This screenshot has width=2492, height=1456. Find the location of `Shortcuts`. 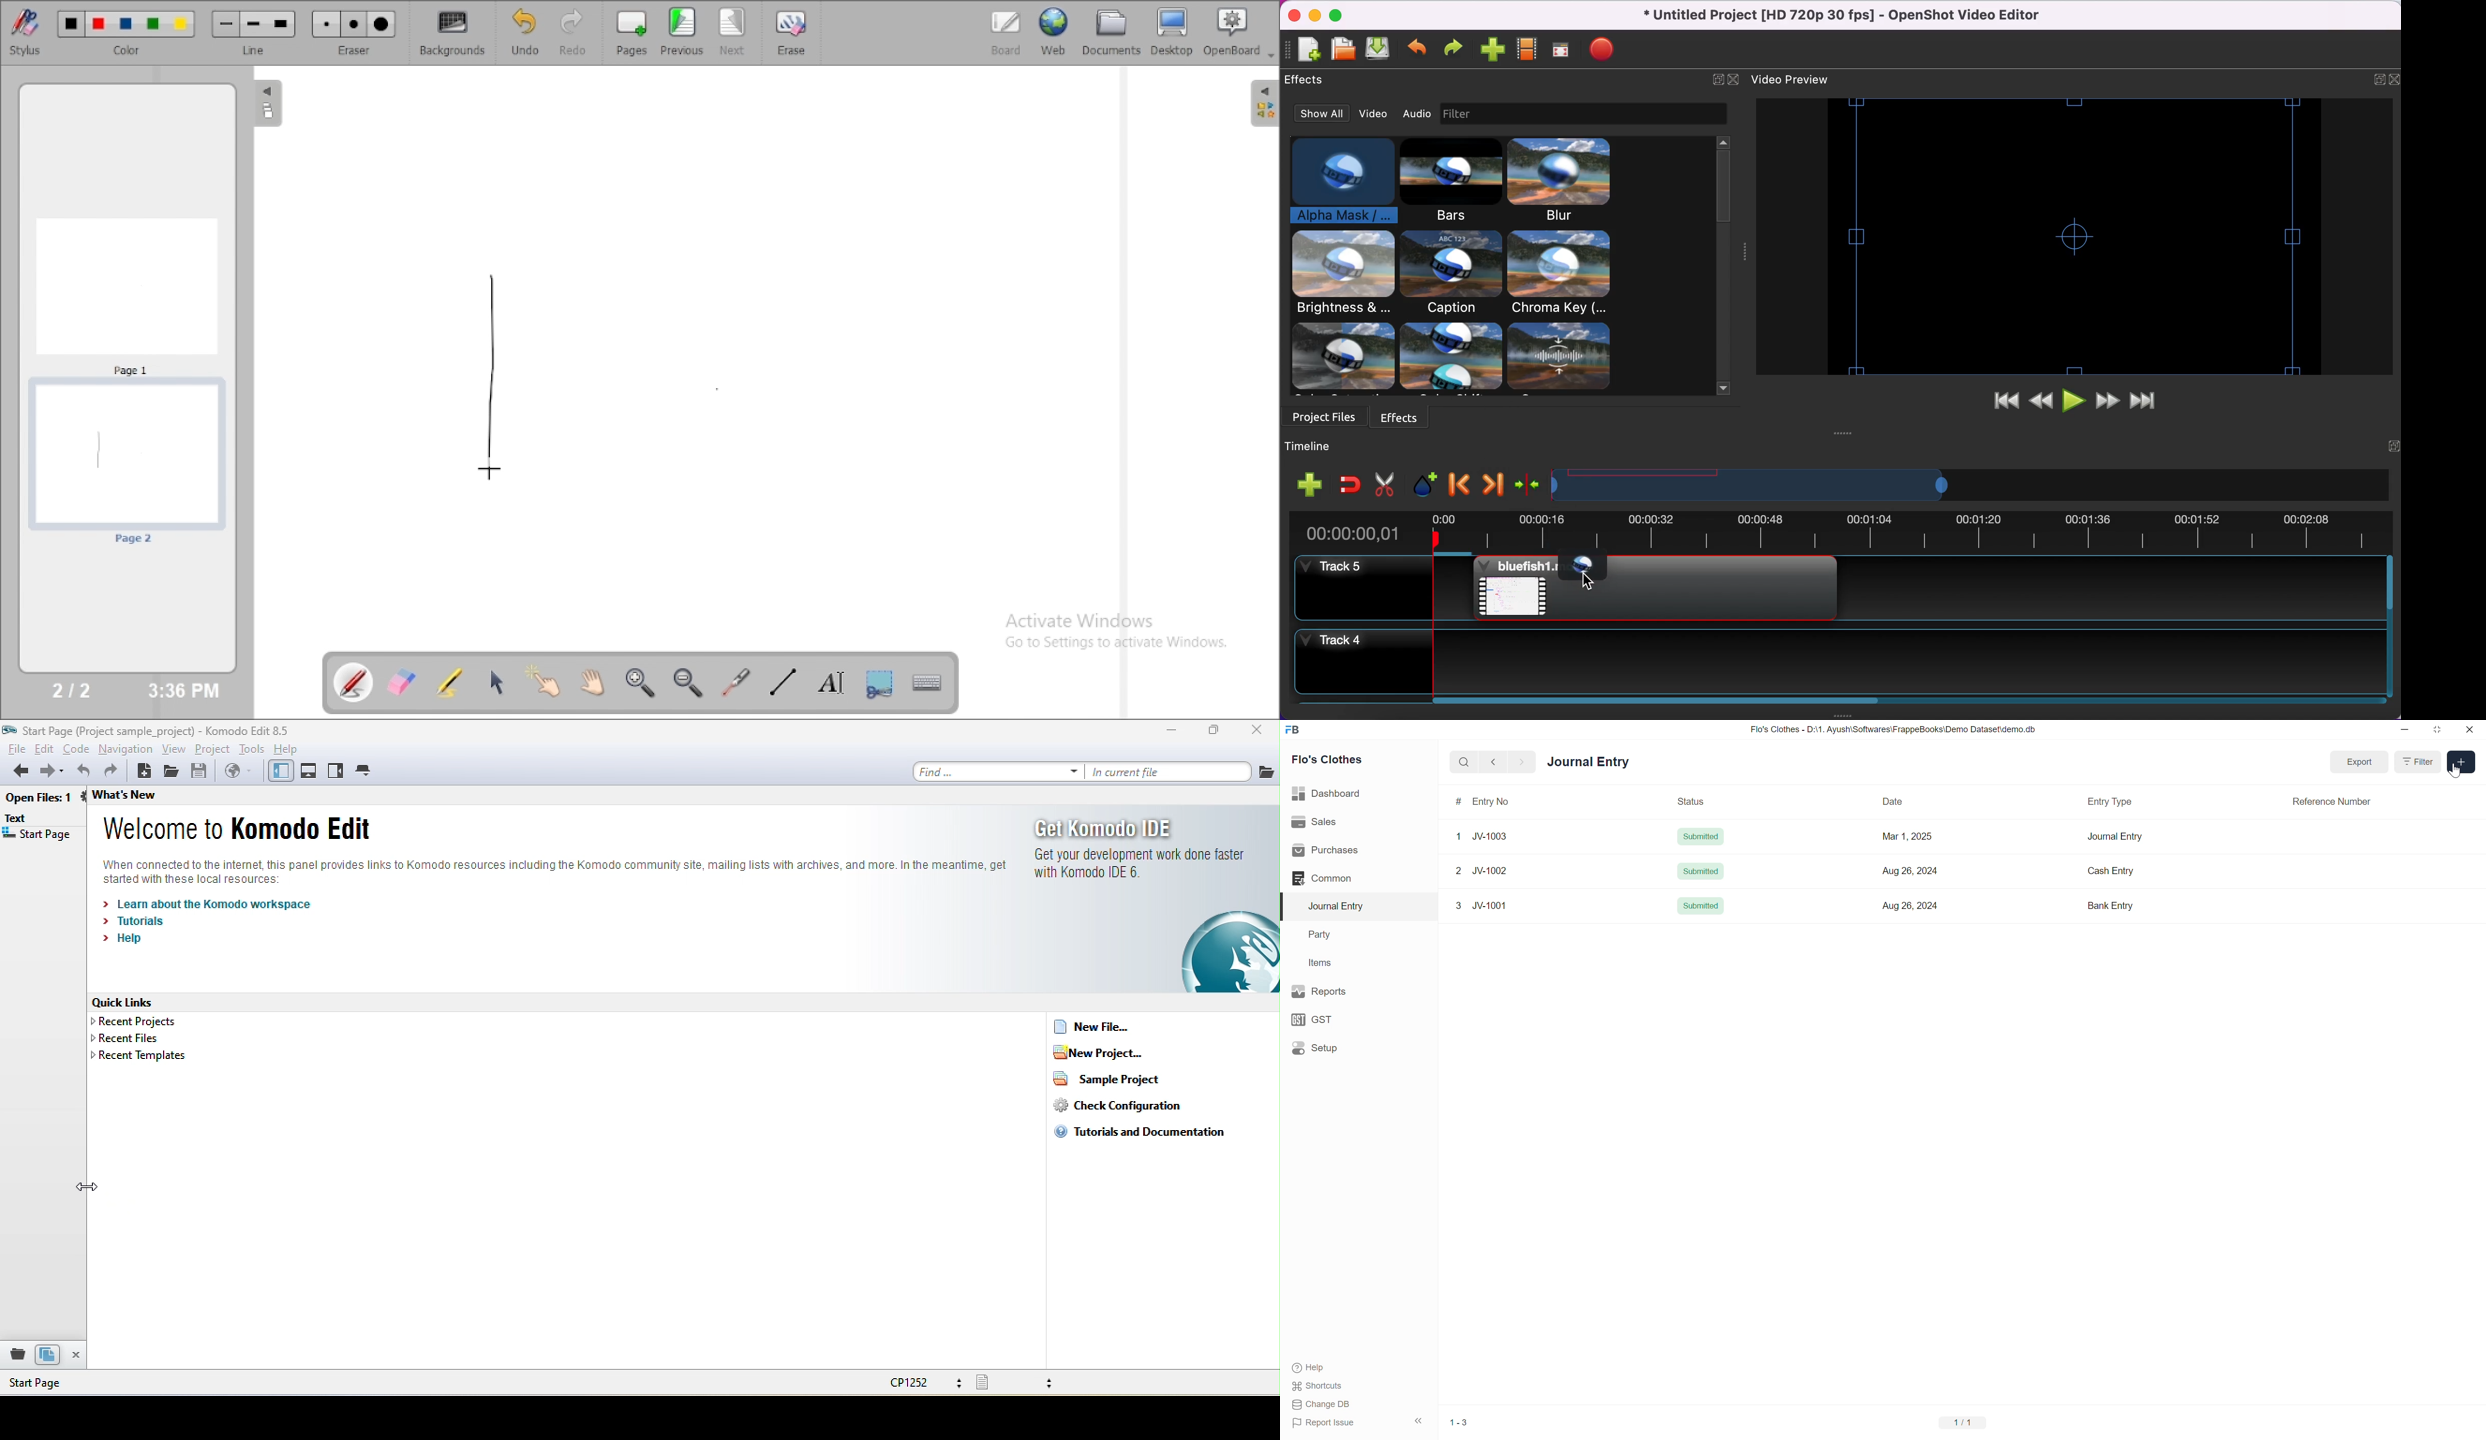

Shortcuts is located at coordinates (1321, 1386).